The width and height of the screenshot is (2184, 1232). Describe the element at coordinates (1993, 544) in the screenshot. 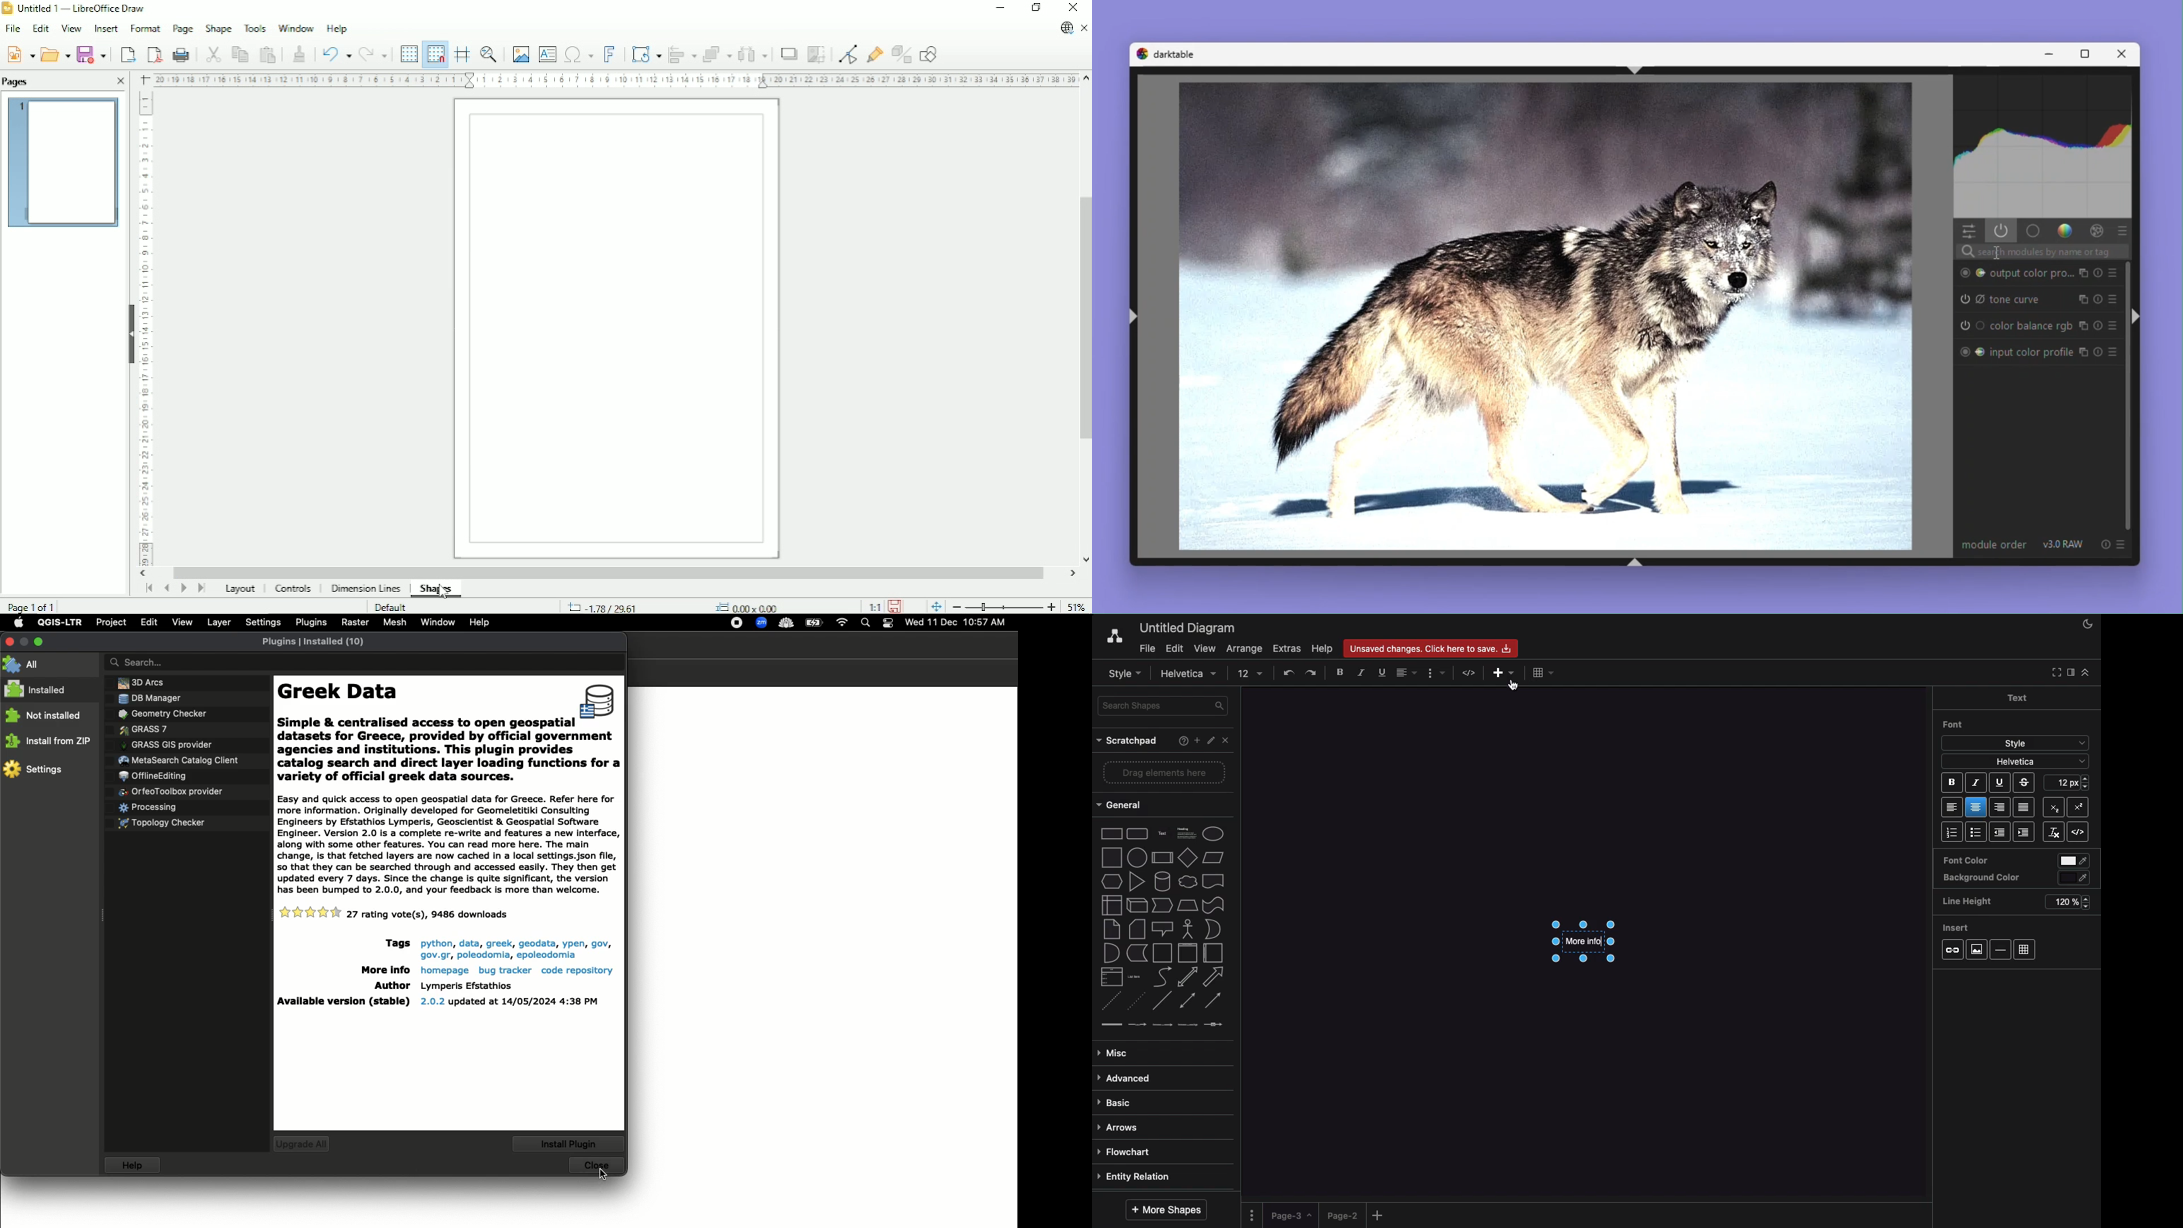

I see `Module order` at that location.